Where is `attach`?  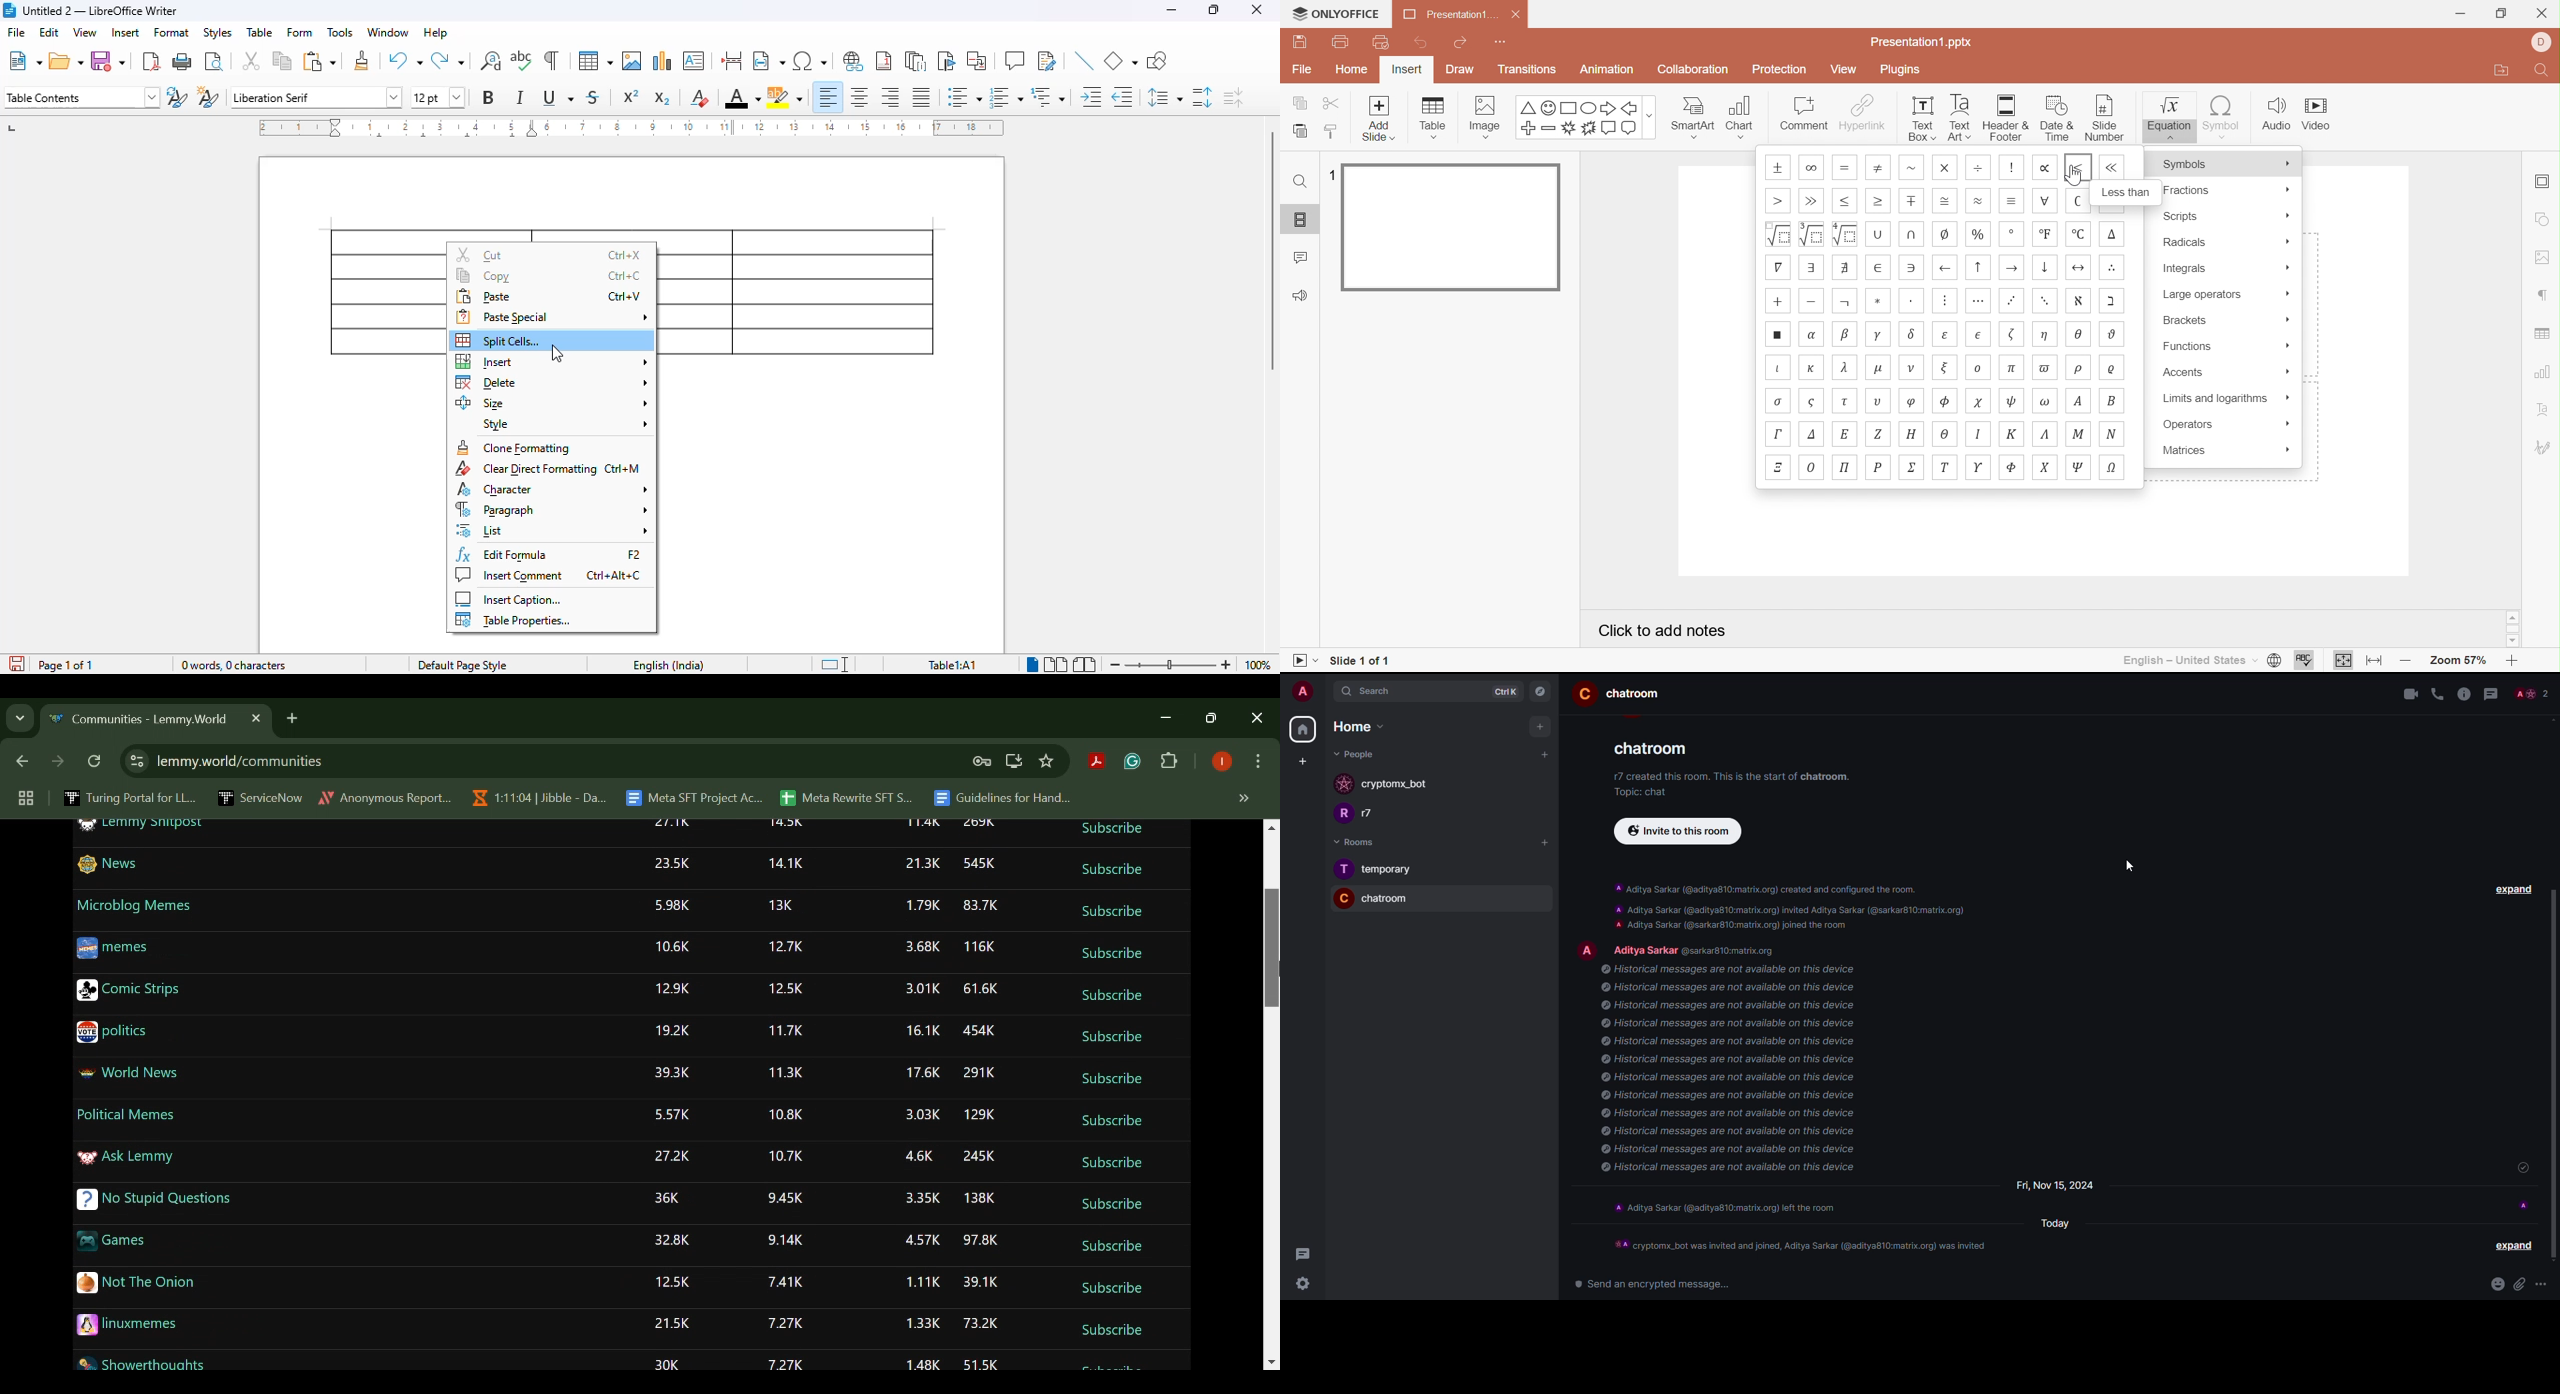 attach is located at coordinates (2519, 1283).